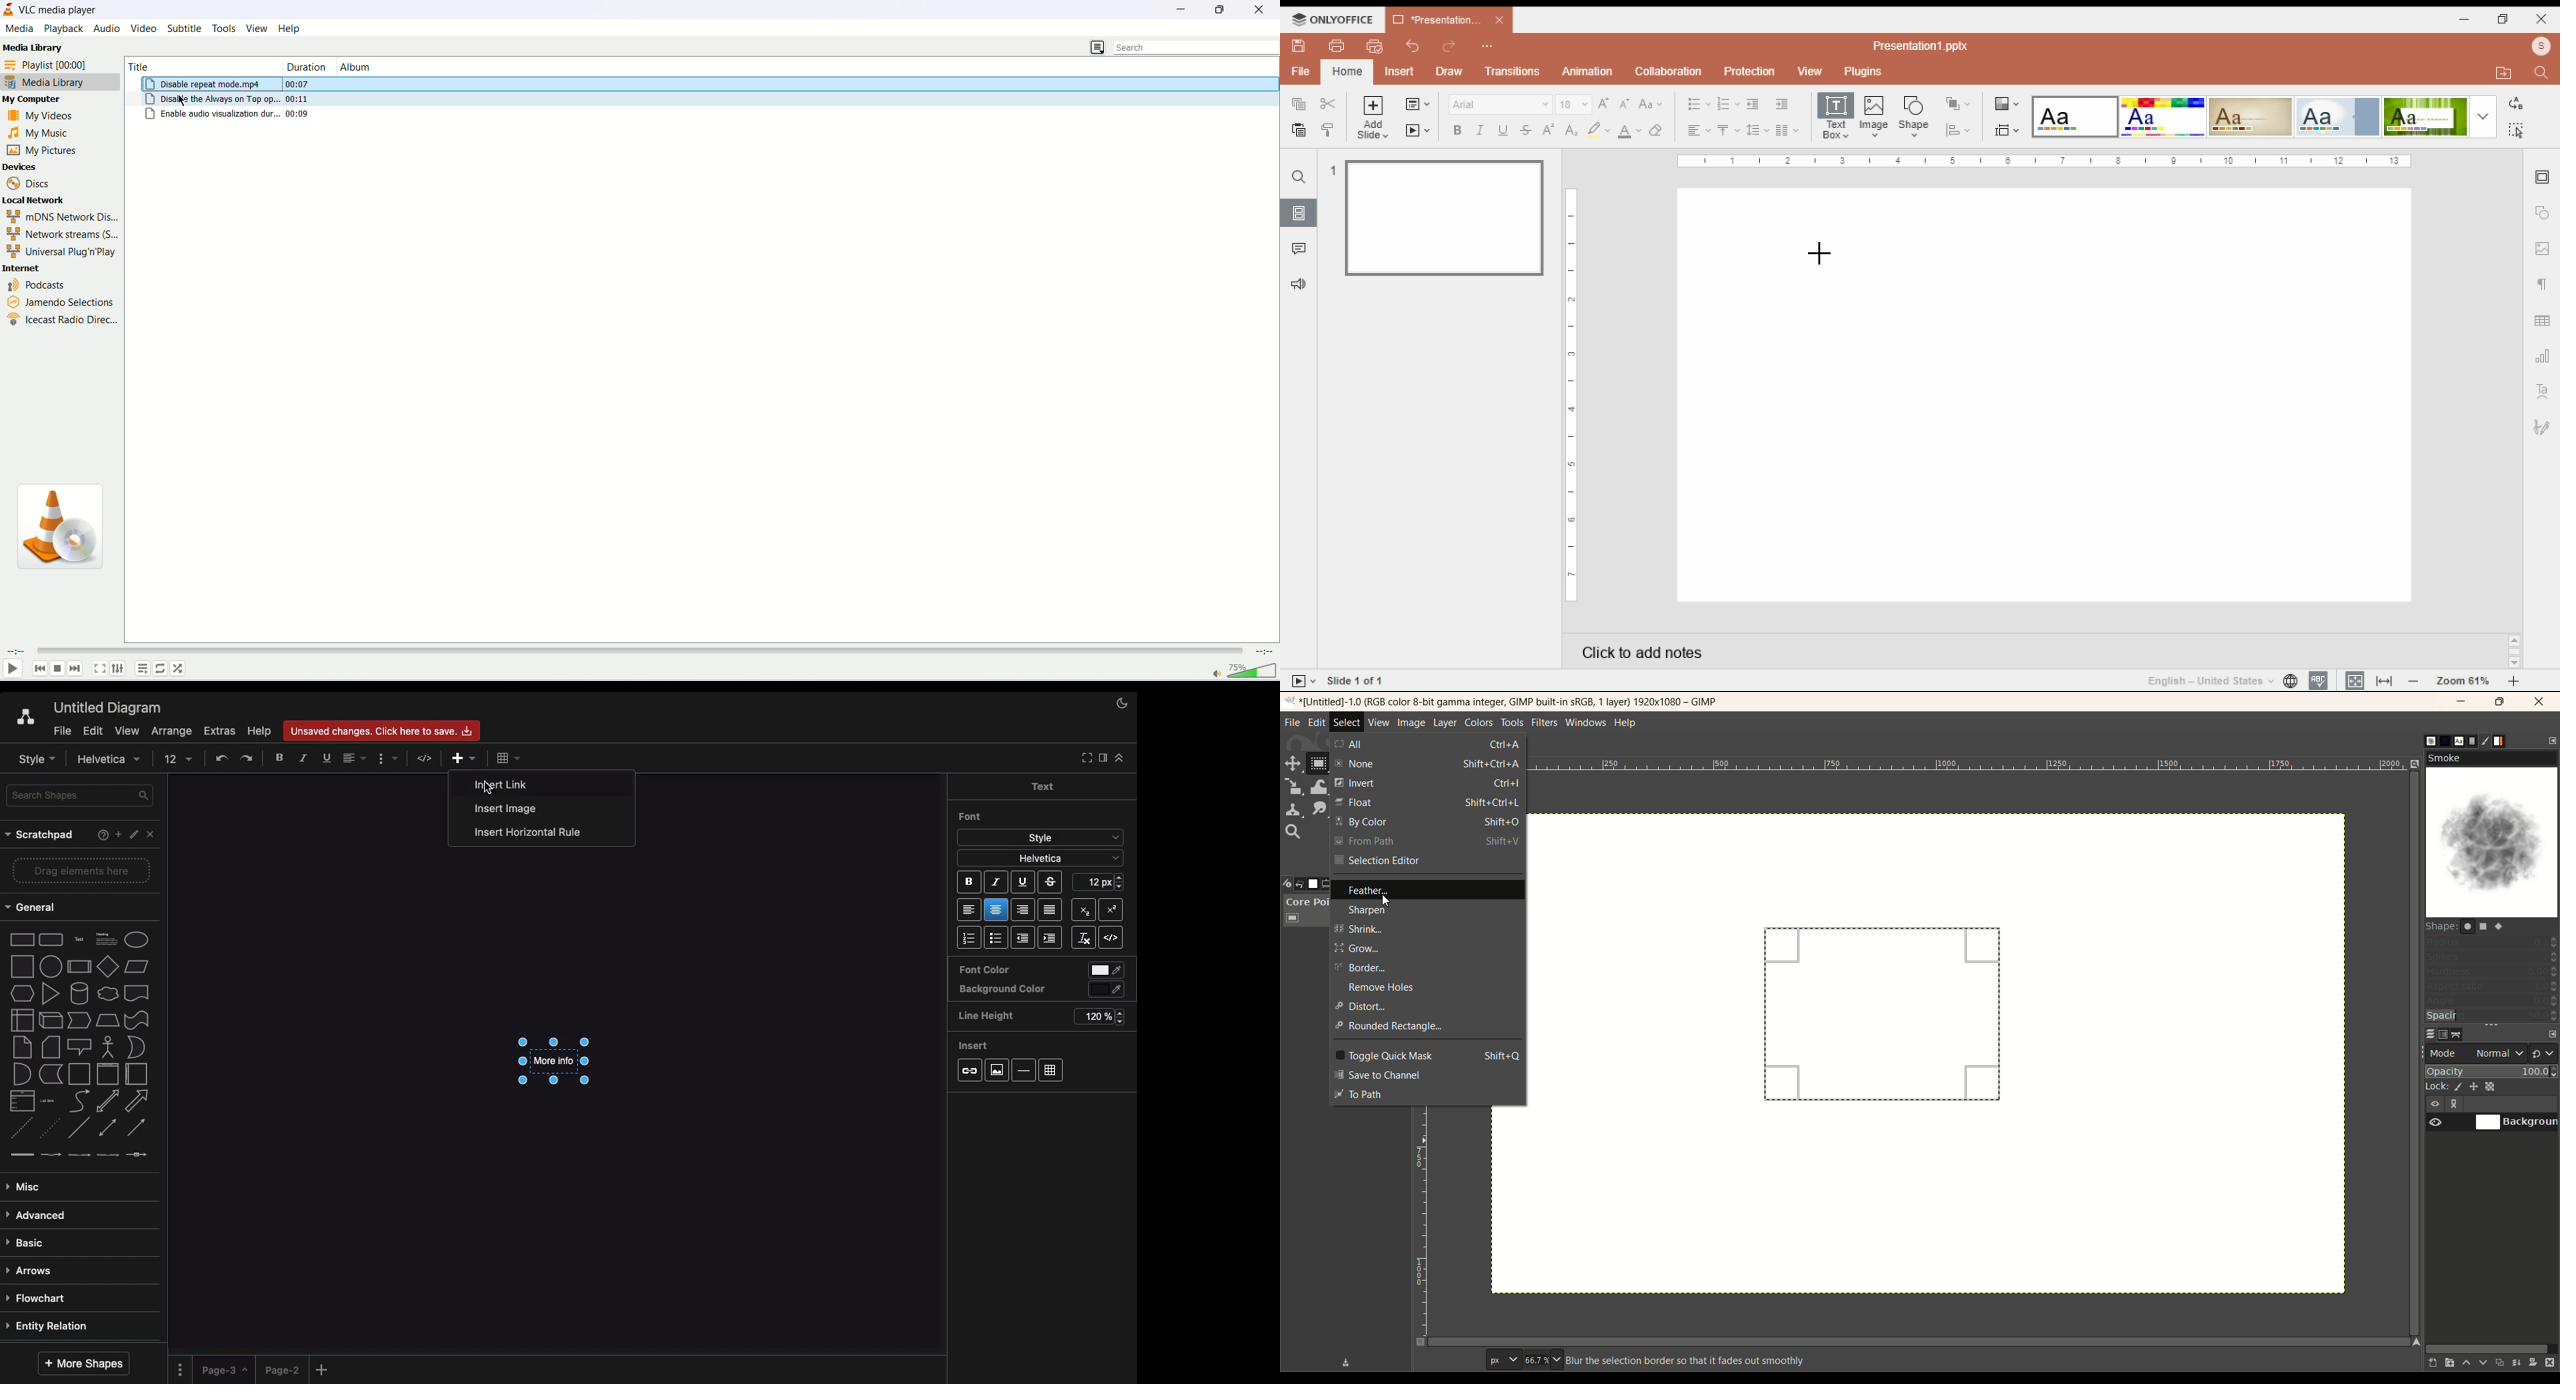 Image resolution: width=2576 pixels, height=1400 pixels. What do you see at coordinates (1750, 70) in the screenshot?
I see `protection` at bounding box center [1750, 70].